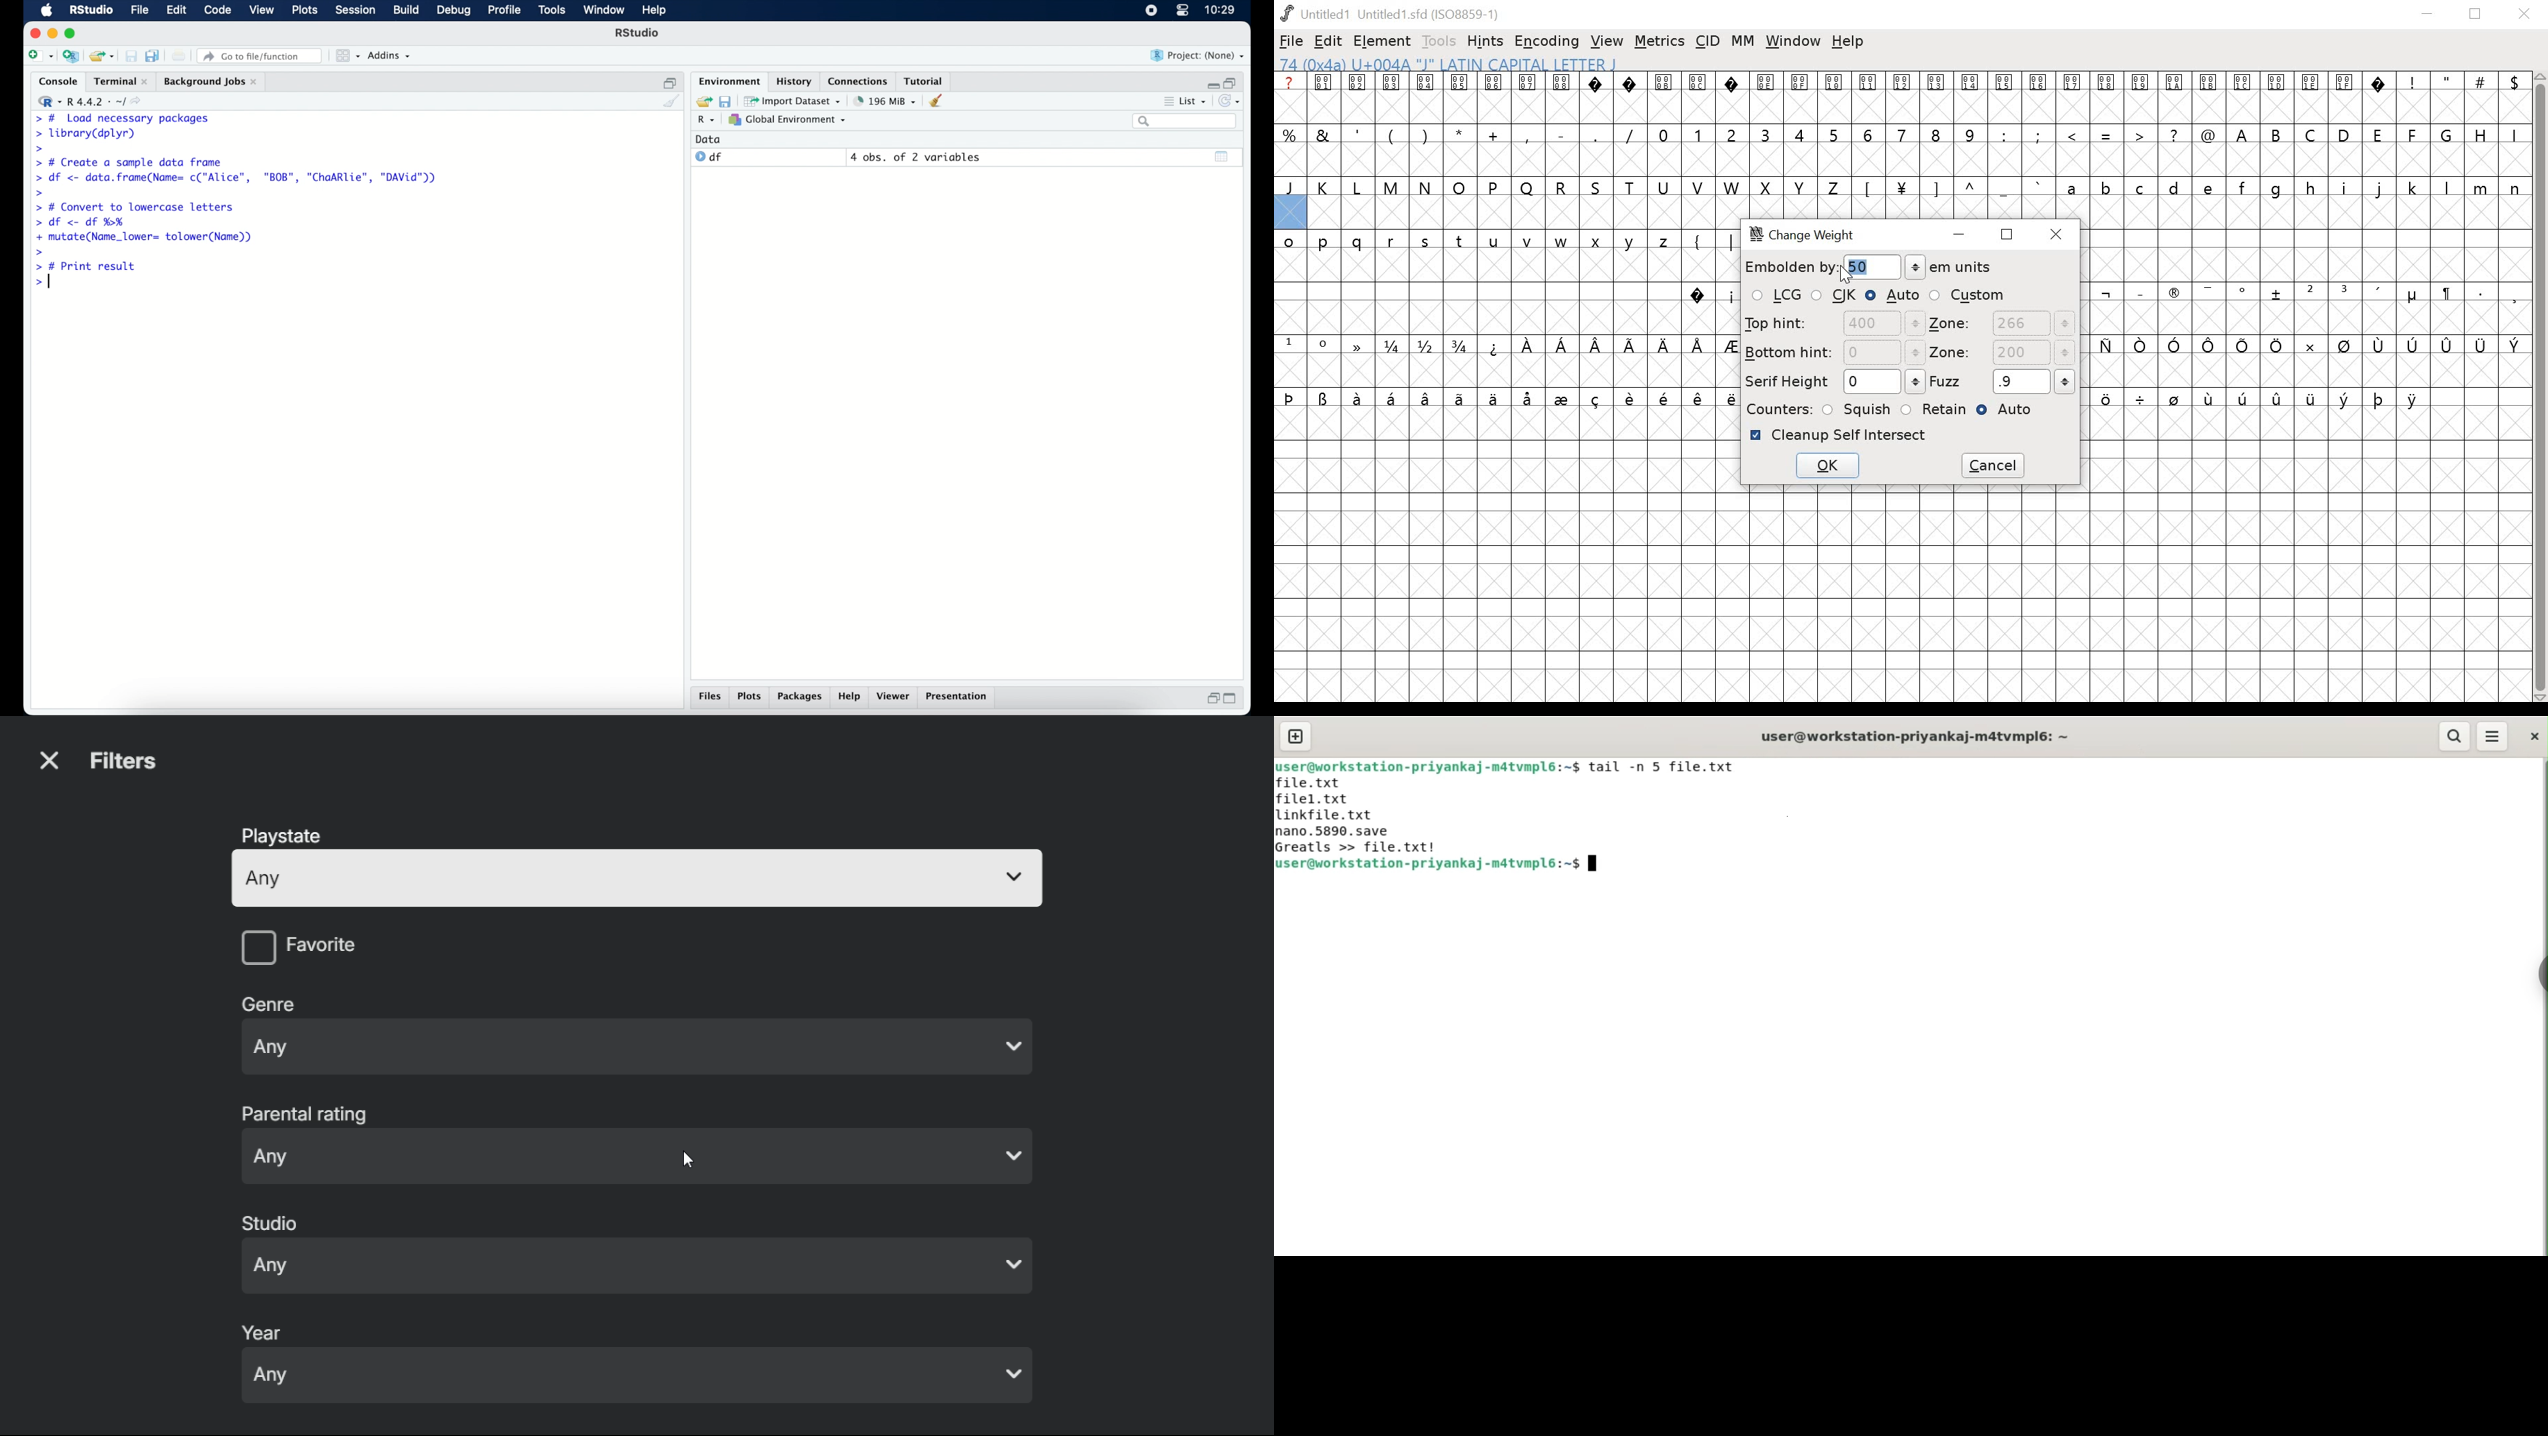 This screenshot has height=1456, width=2548. What do you see at coordinates (1480, 244) in the screenshot?
I see `lowercase letters` at bounding box center [1480, 244].